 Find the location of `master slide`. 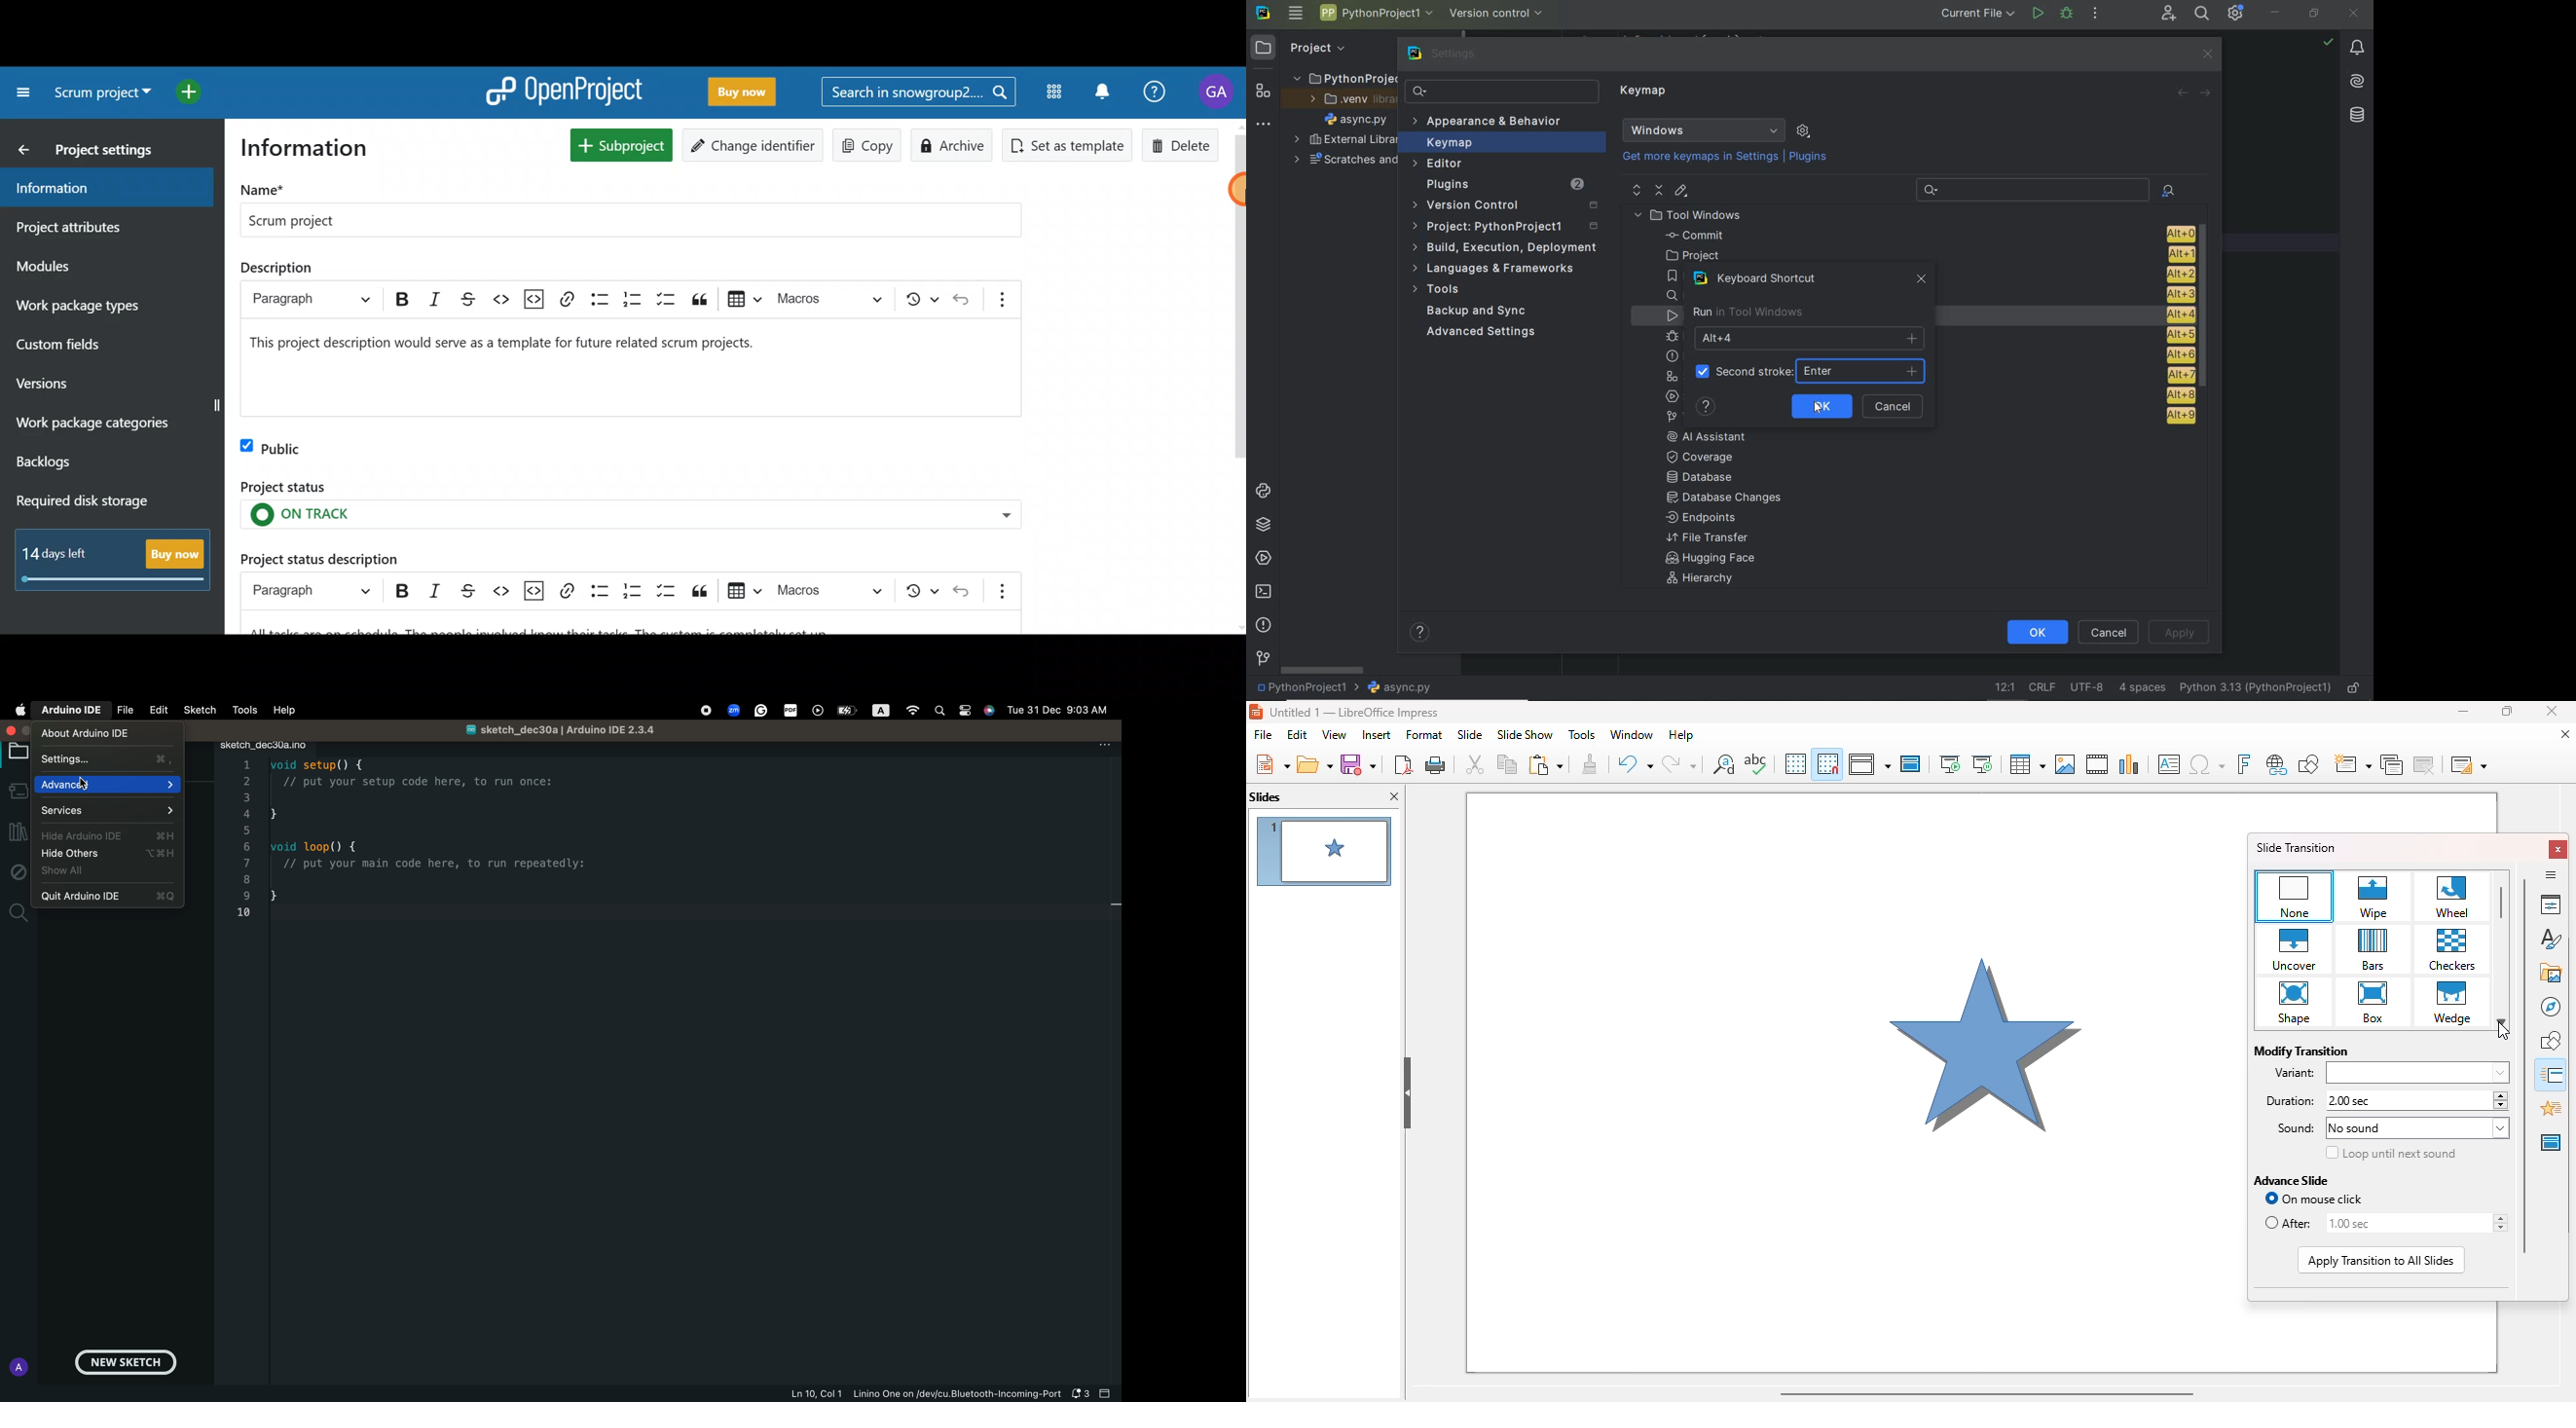

master slide is located at coordinates (1911, 763).